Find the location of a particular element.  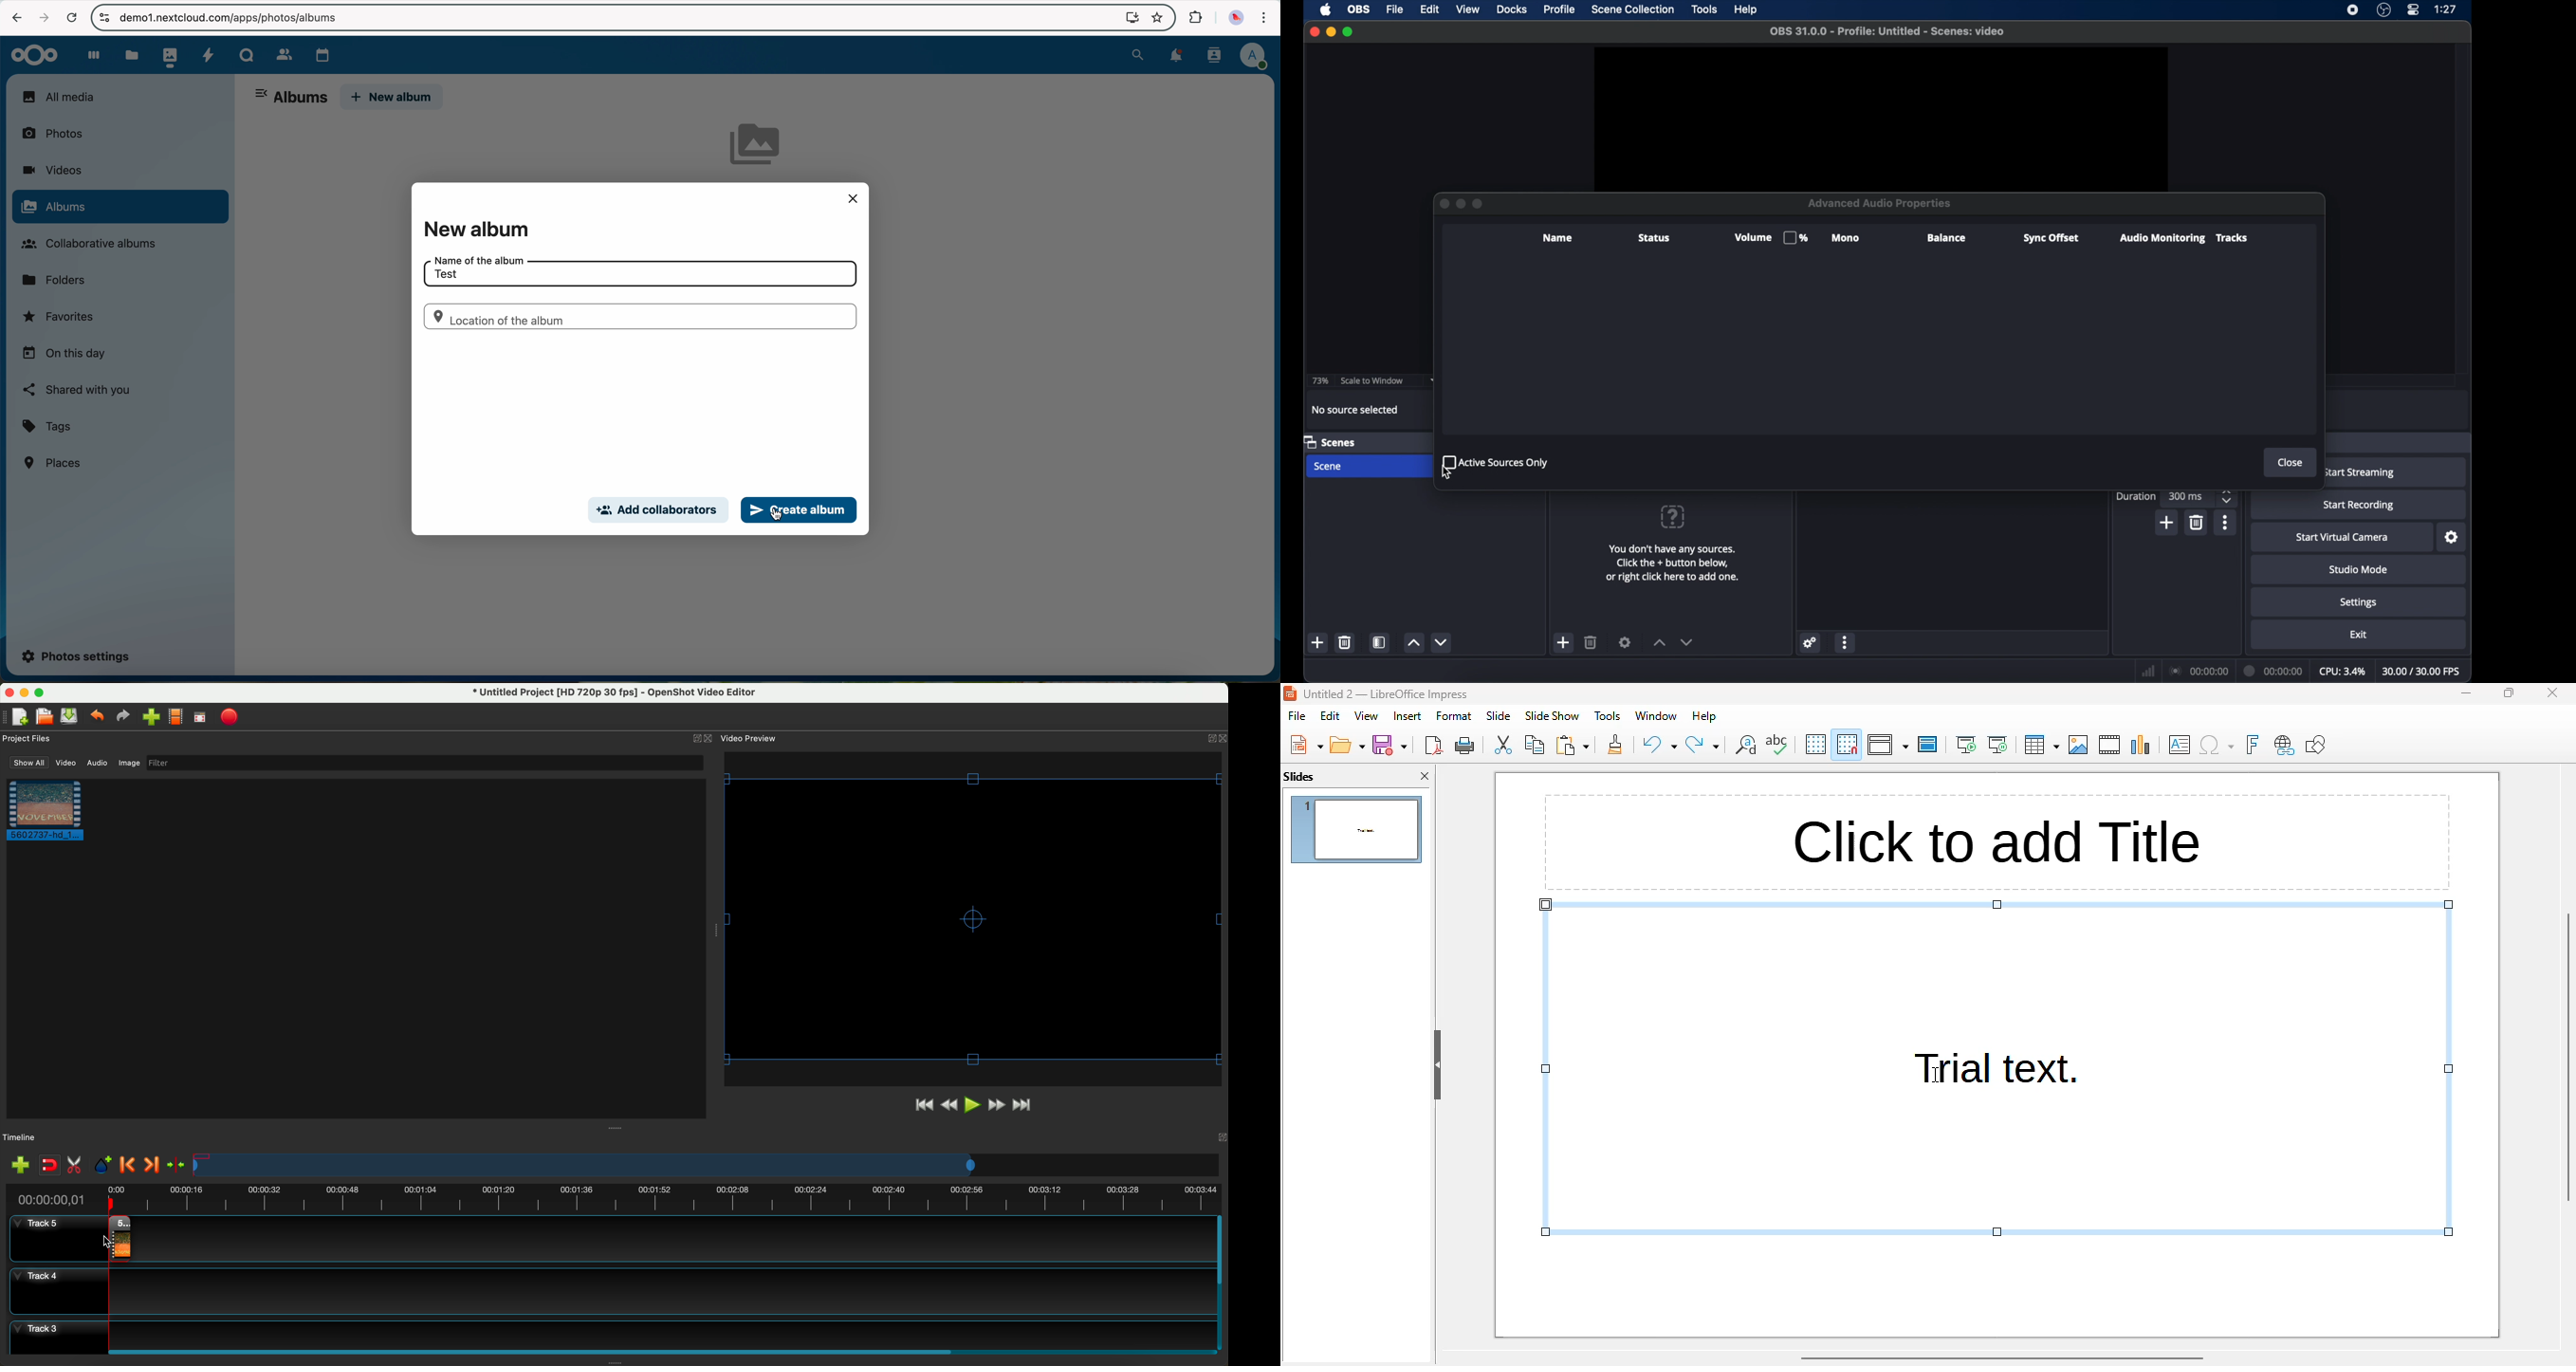

insert text box is located at coordinates (2180, 745).